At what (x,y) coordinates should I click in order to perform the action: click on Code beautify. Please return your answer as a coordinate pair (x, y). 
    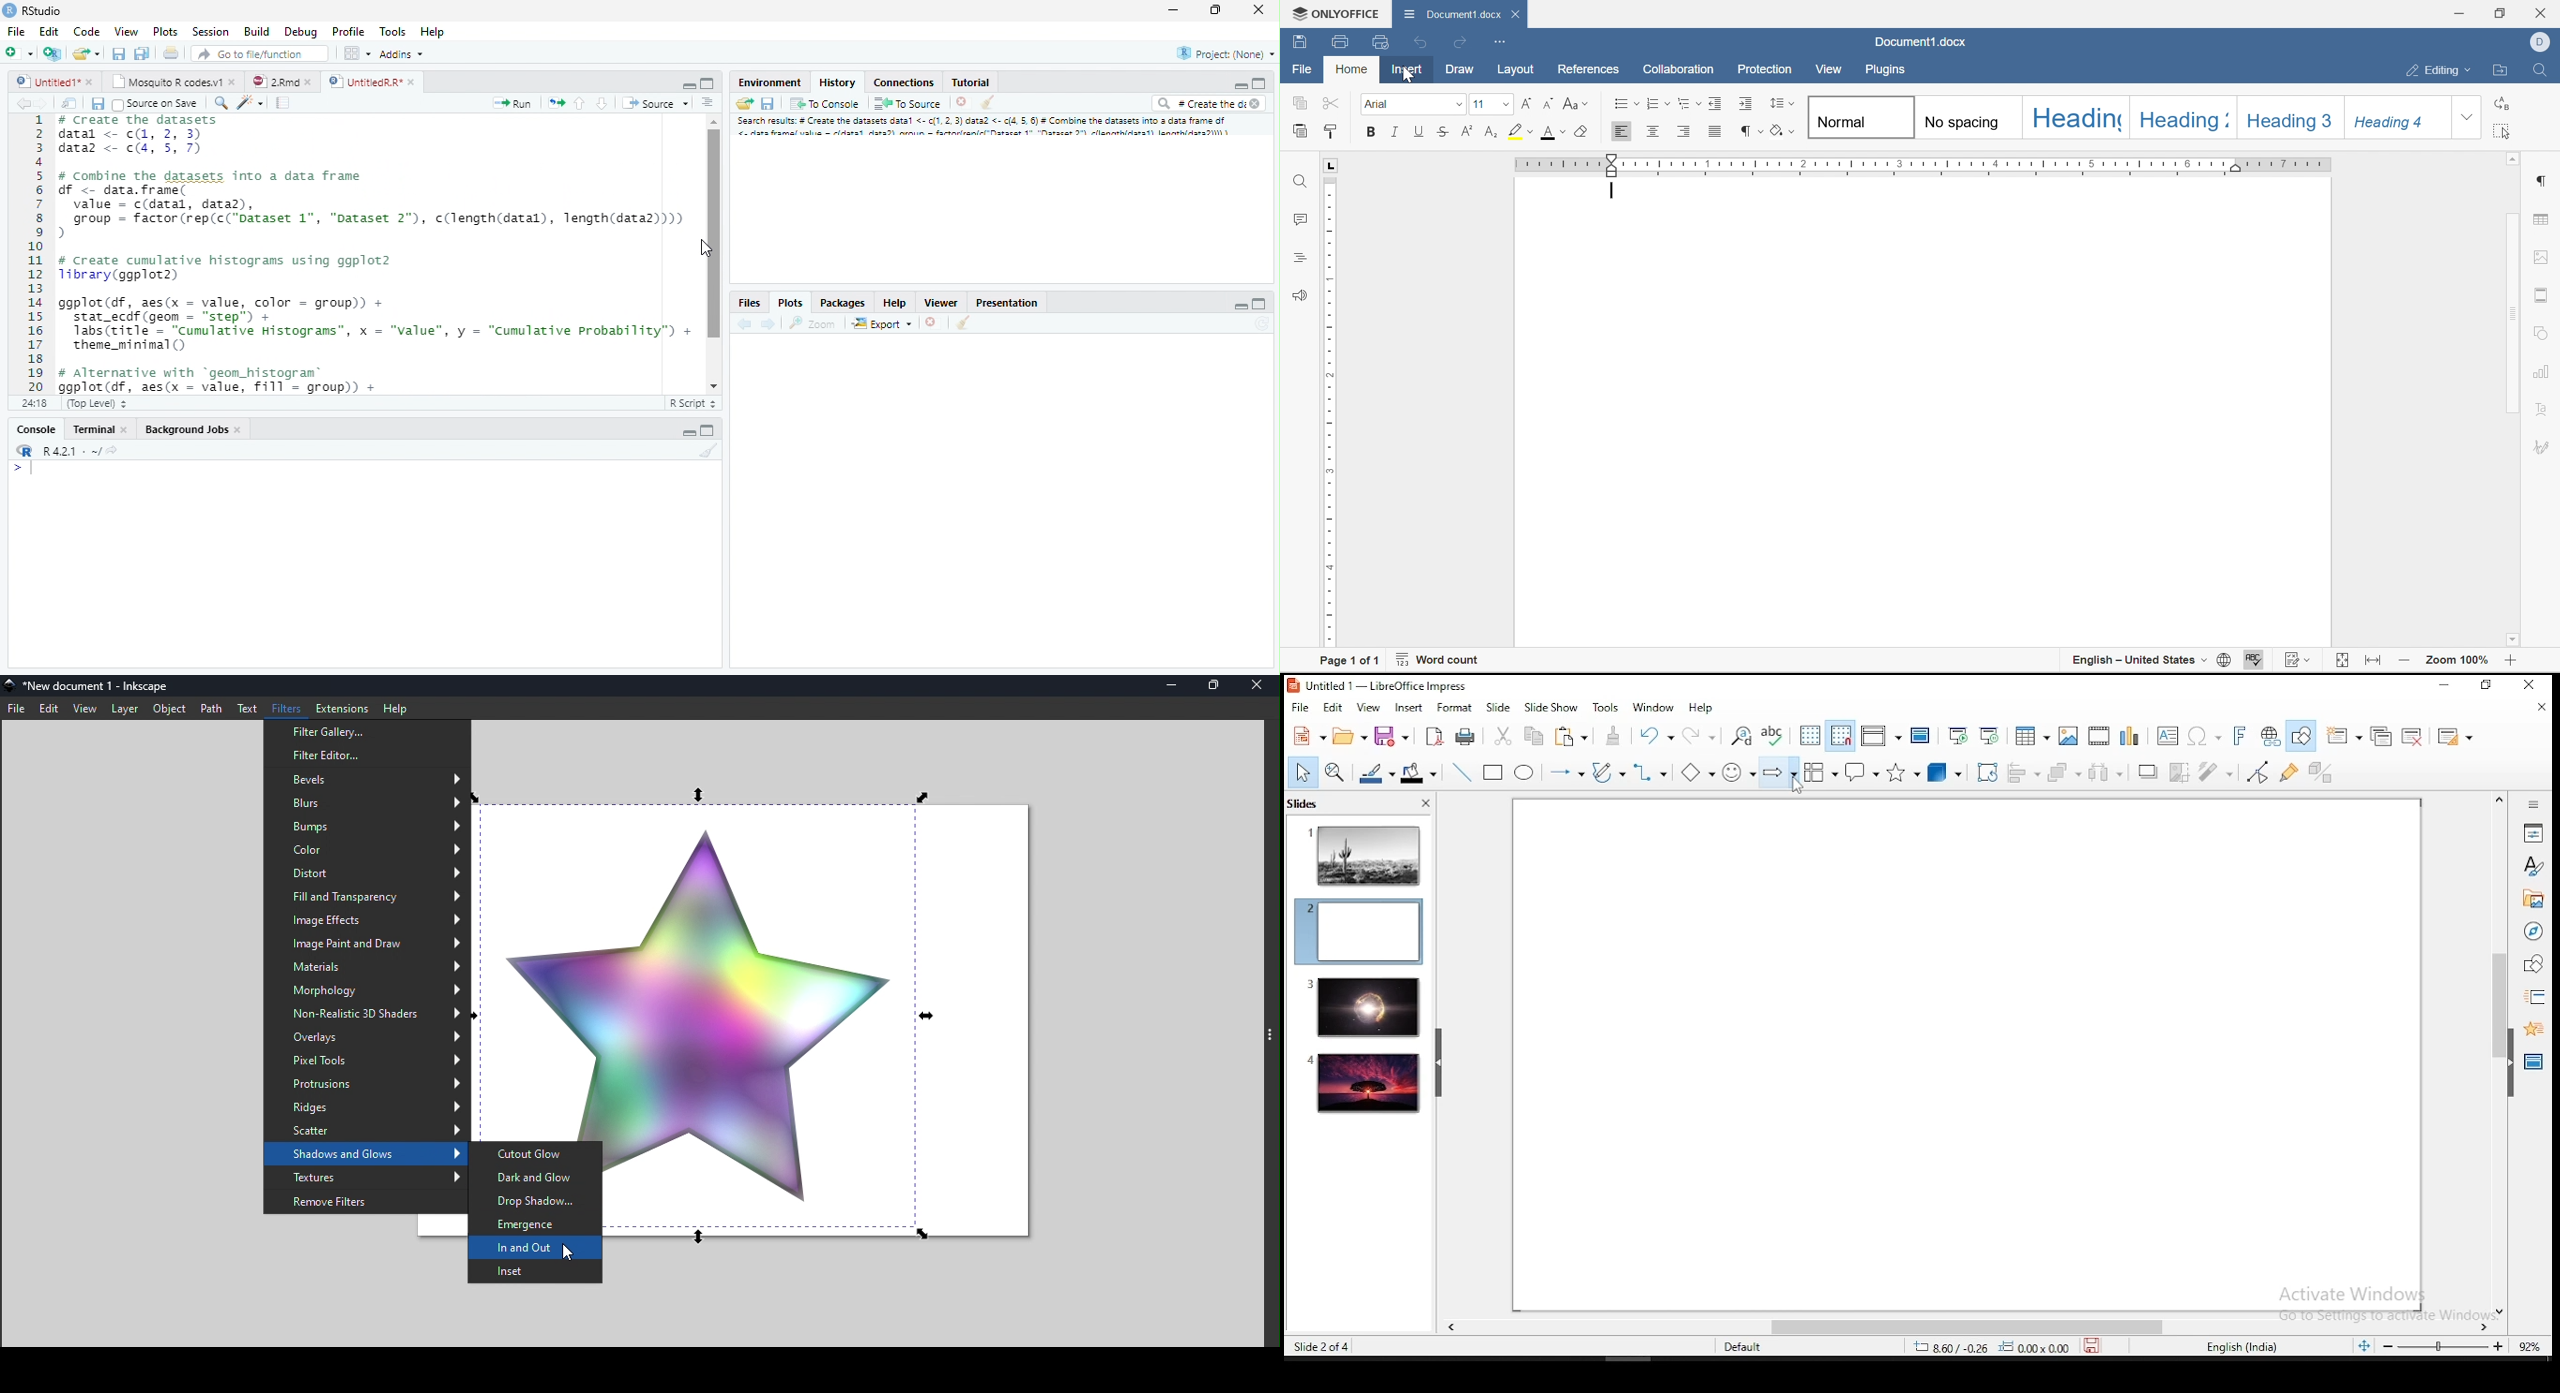
    Looking at the image, I should click on (252, 103).